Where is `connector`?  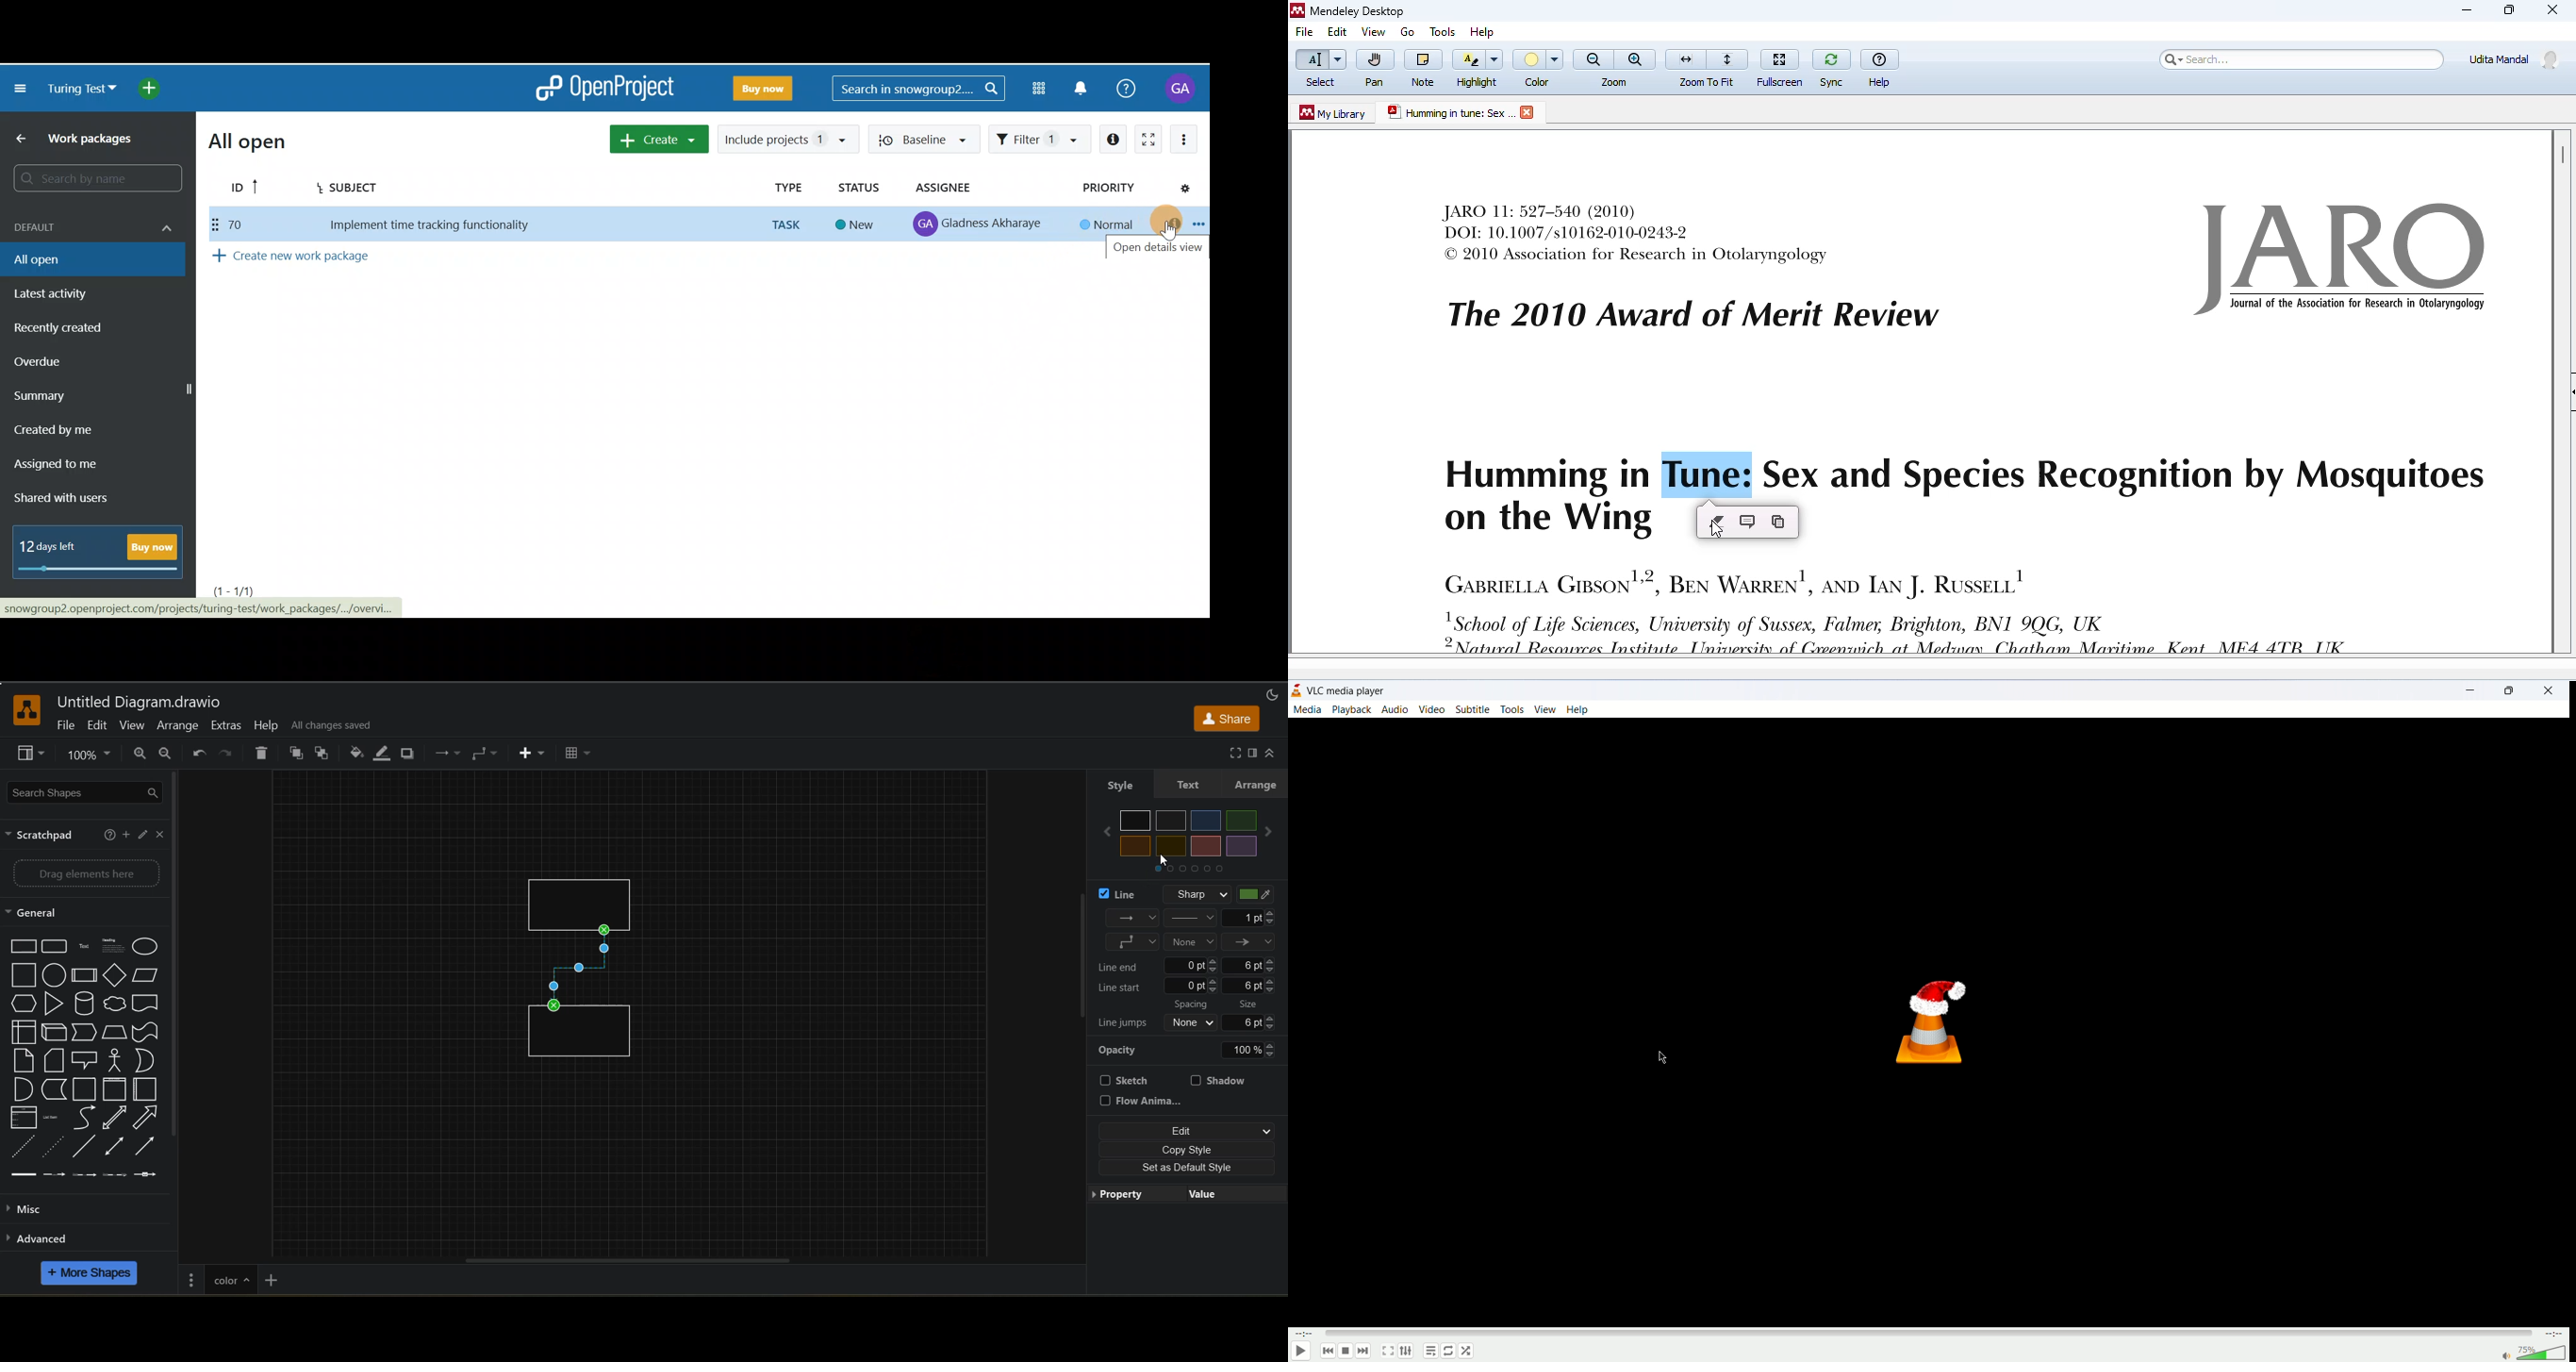 connector is located at coordinates (580, 968).